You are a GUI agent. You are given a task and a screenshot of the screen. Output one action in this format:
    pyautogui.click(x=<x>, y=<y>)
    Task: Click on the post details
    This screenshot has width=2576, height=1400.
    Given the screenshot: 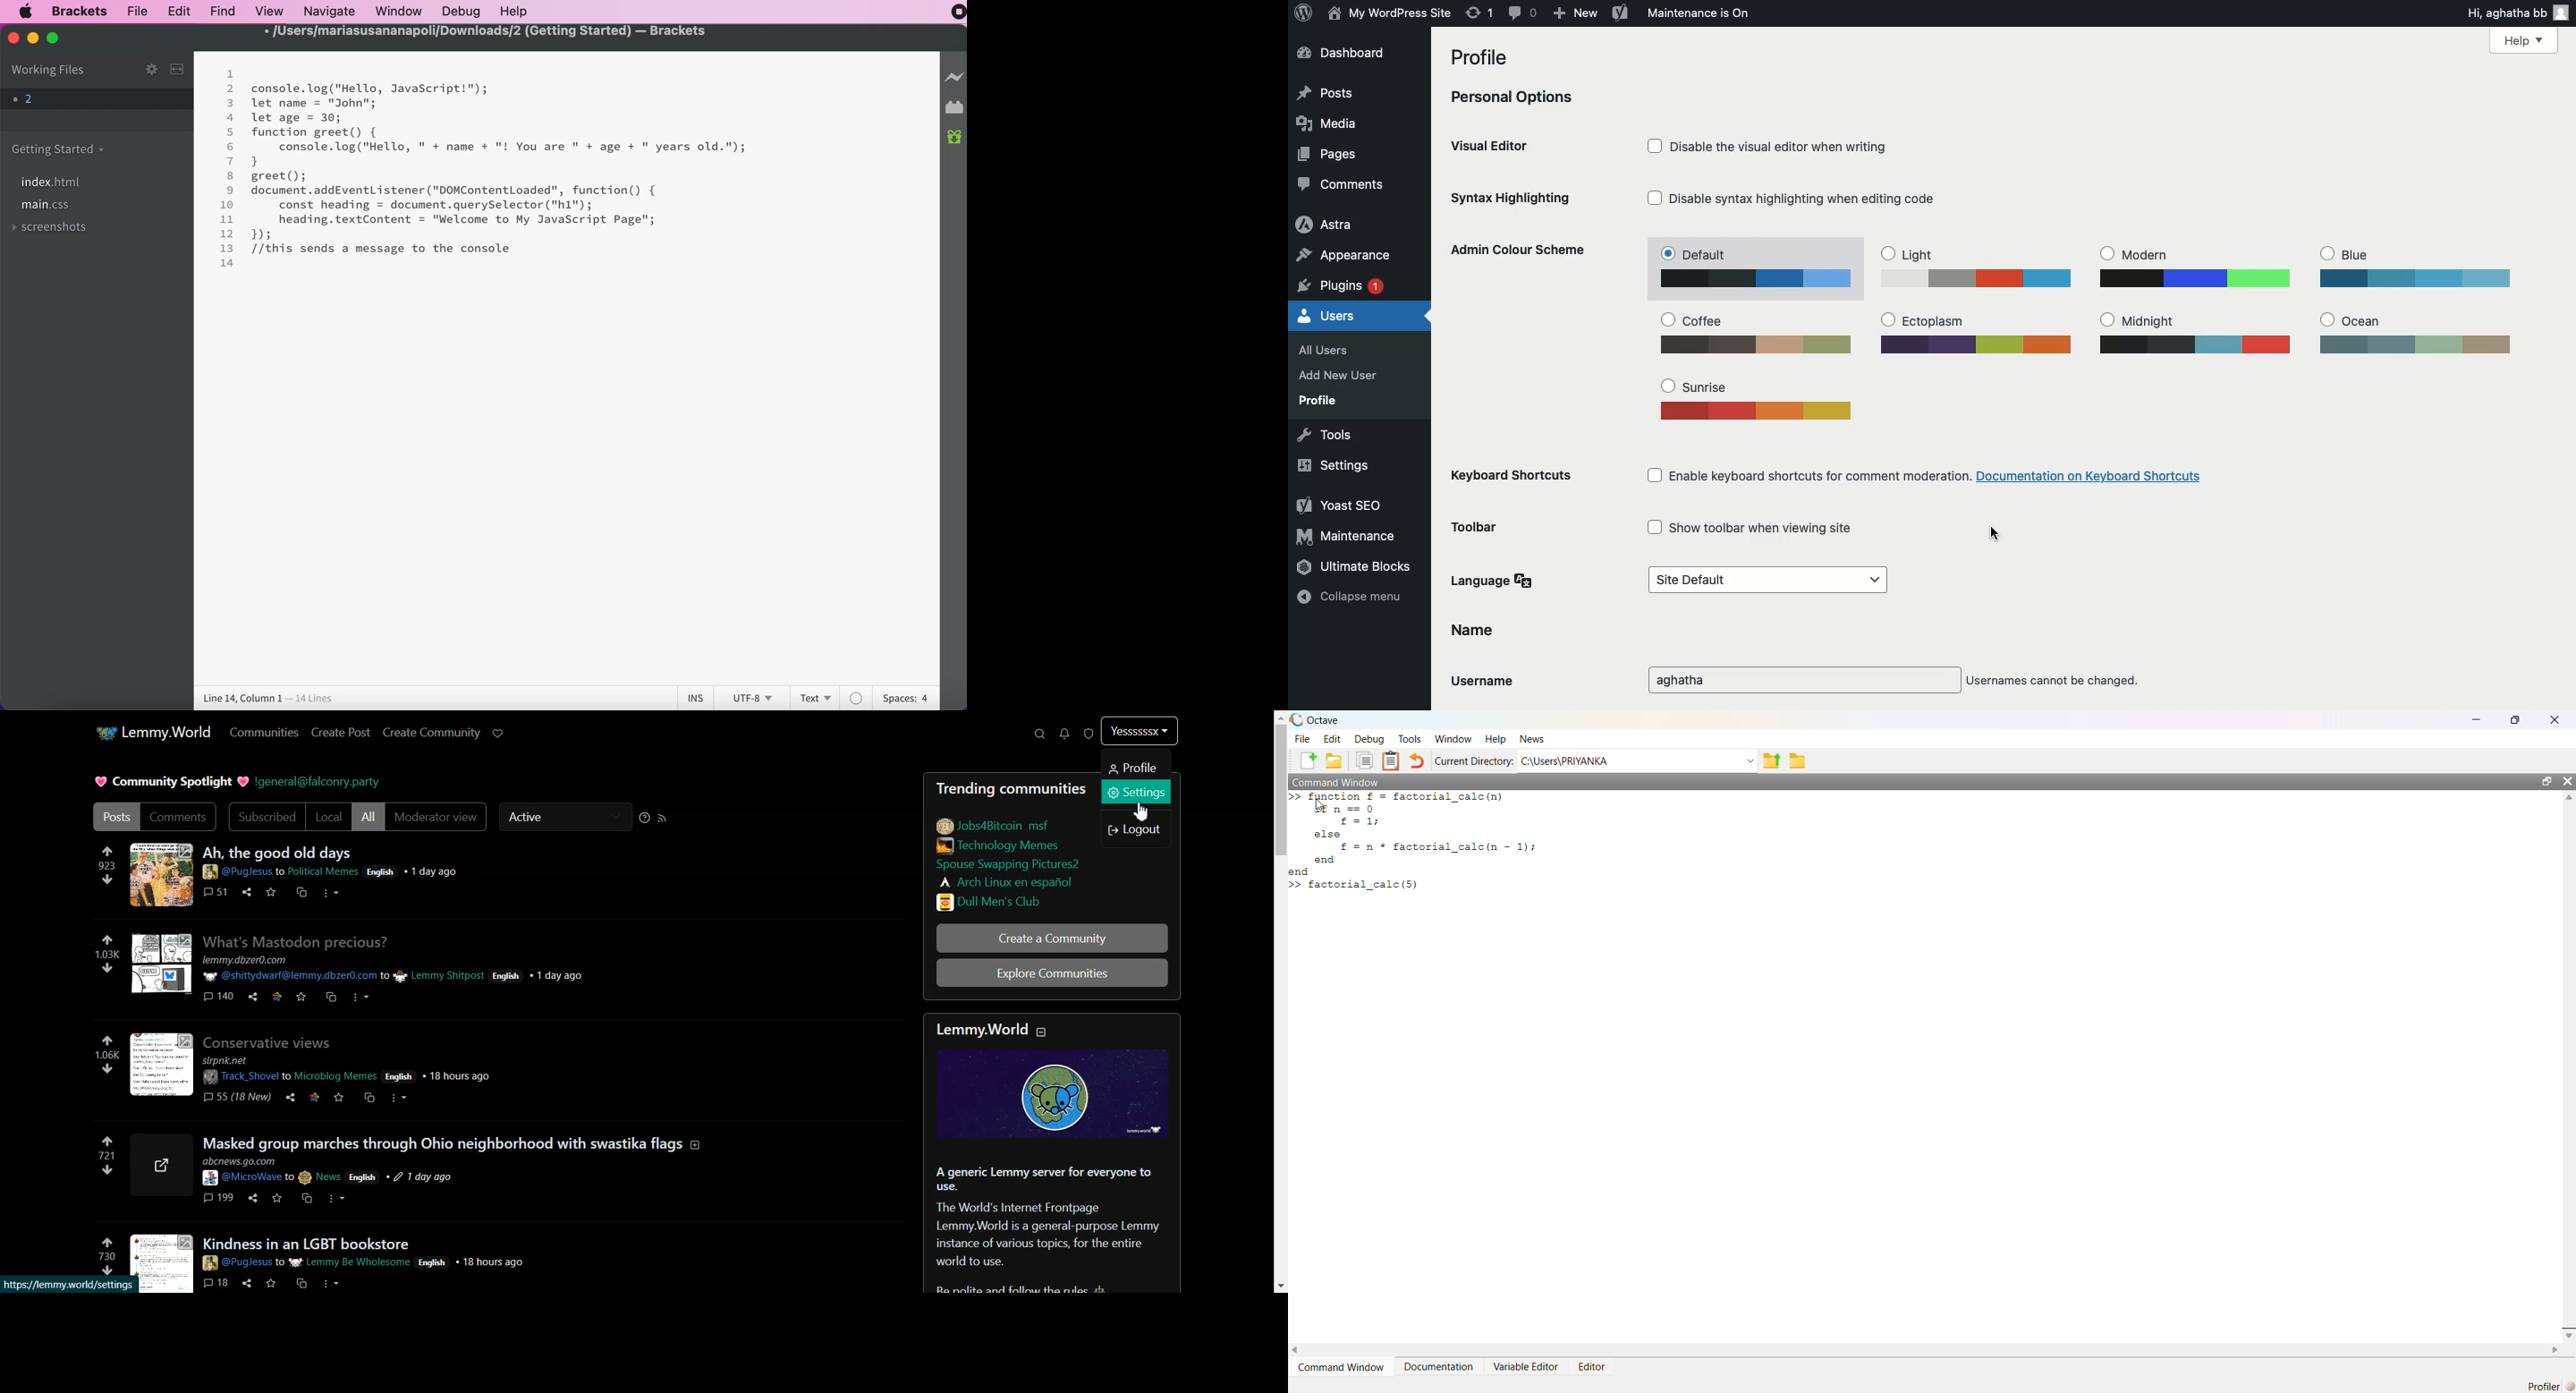 What is the action you would take?
    pyautogui.click(x=370, y=1262)
    